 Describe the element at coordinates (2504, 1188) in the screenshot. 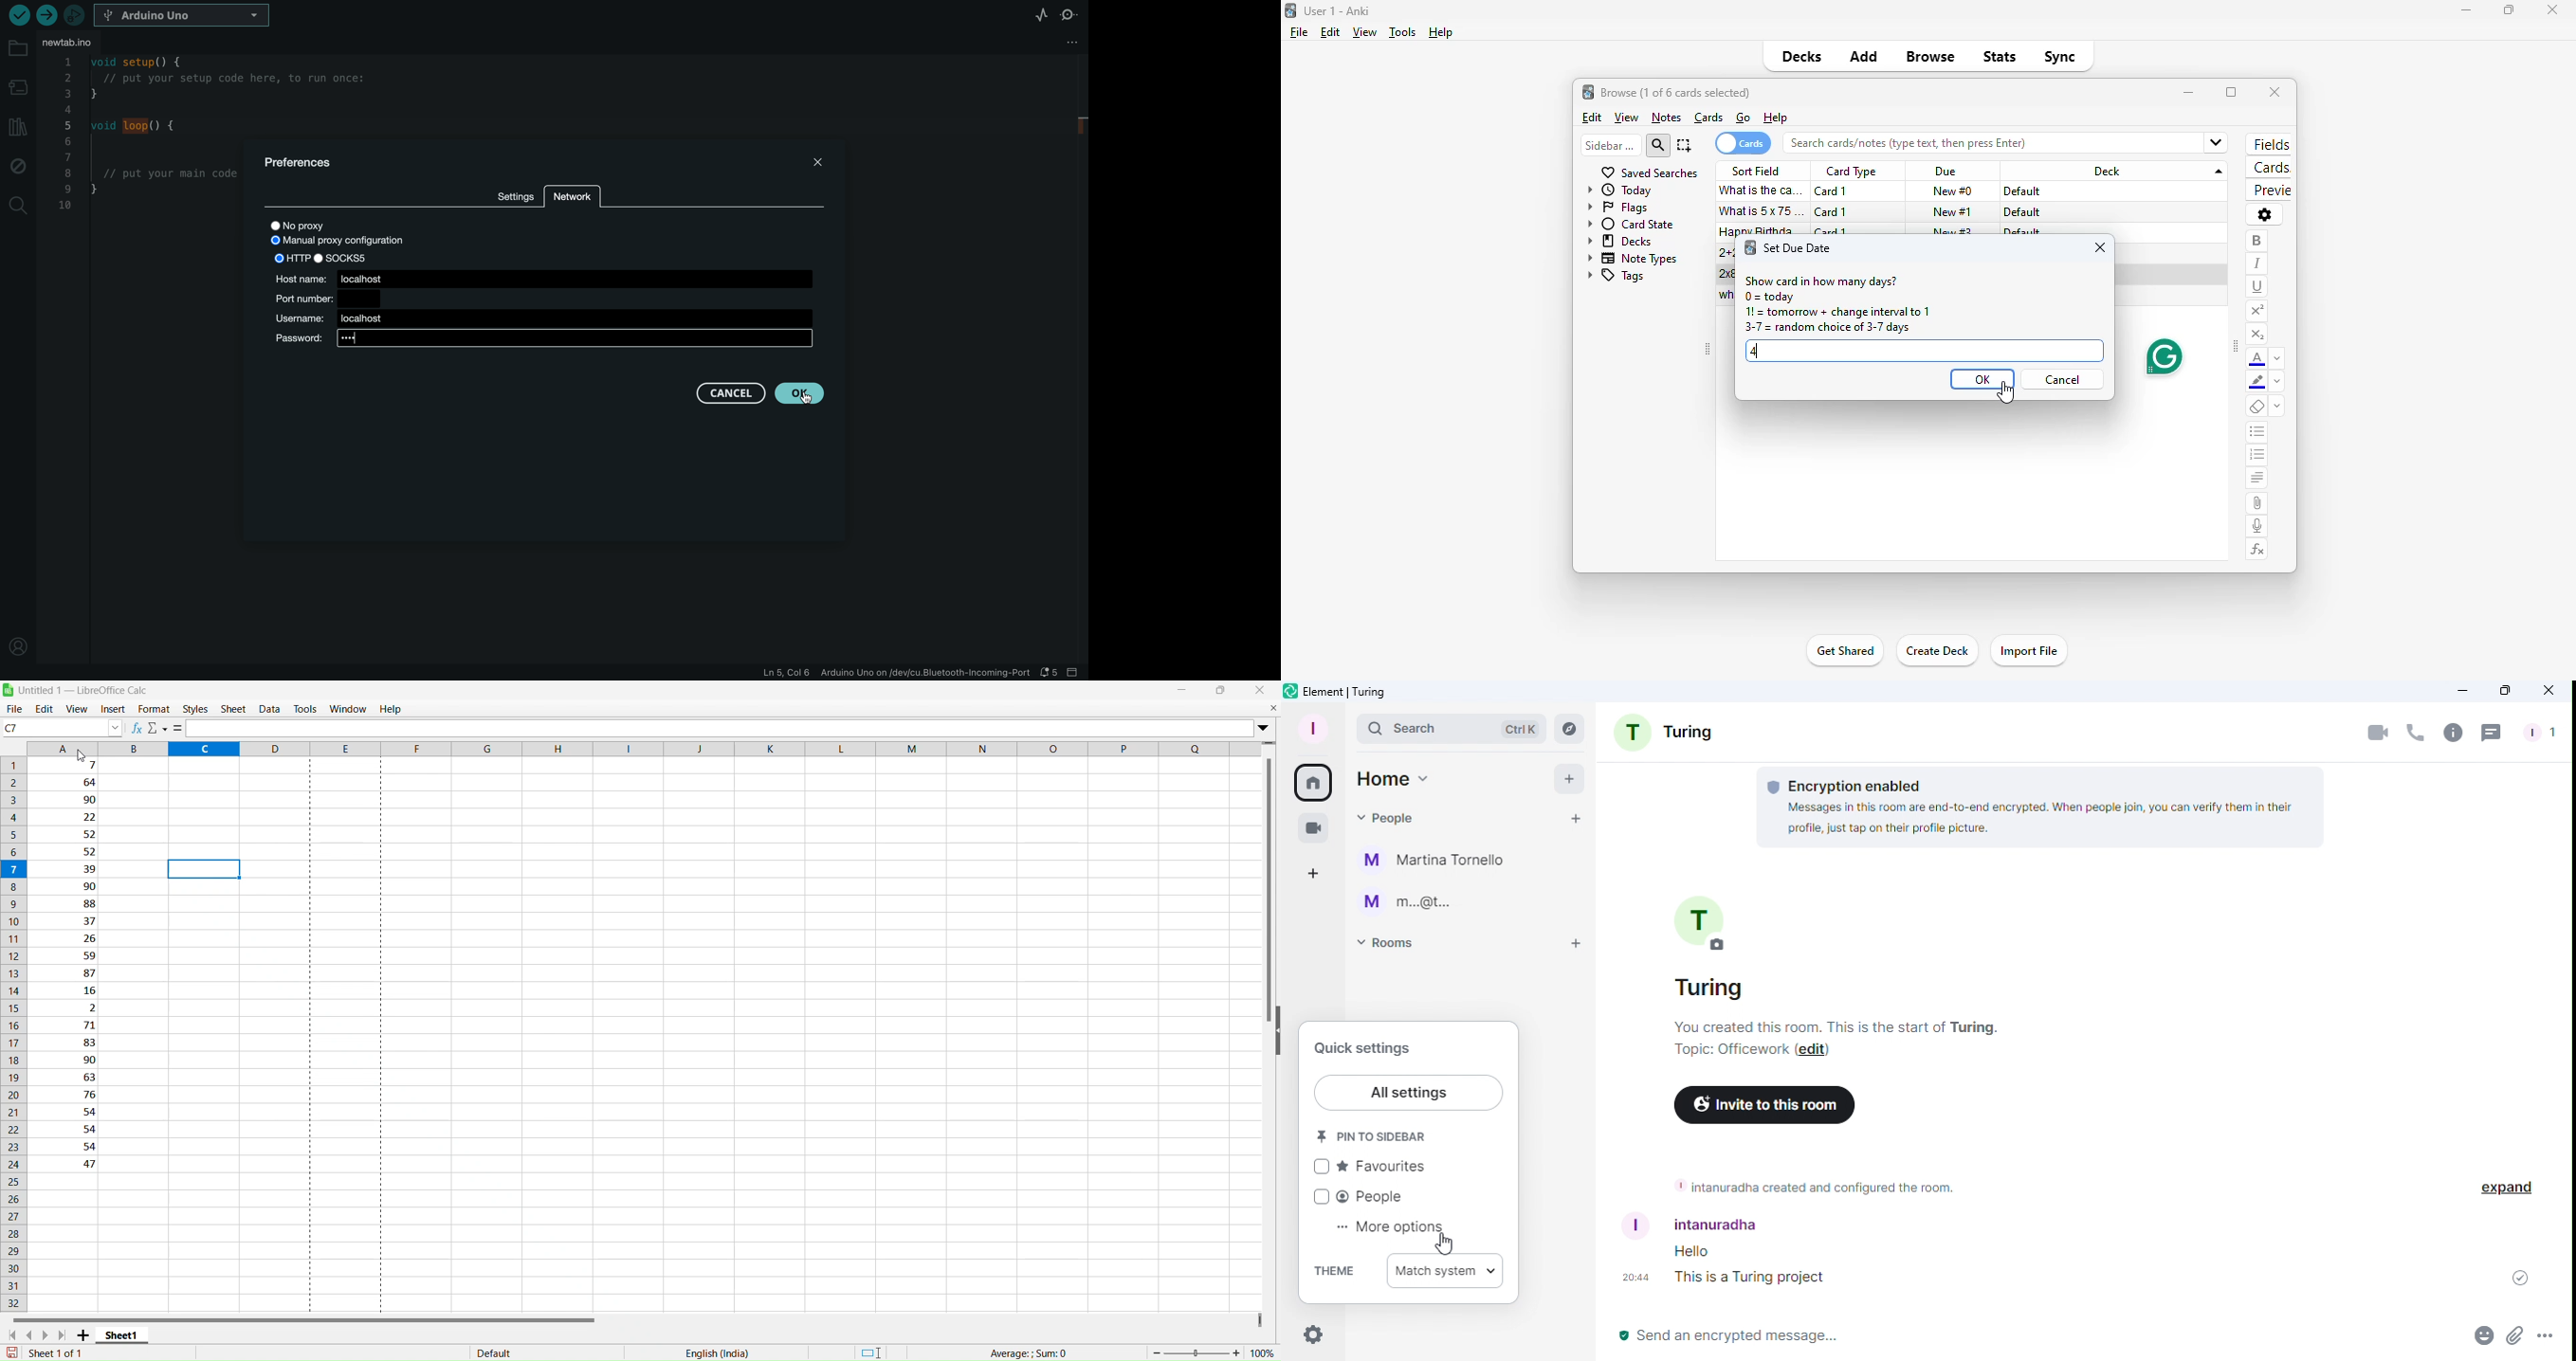

I see `Expand` at that location.